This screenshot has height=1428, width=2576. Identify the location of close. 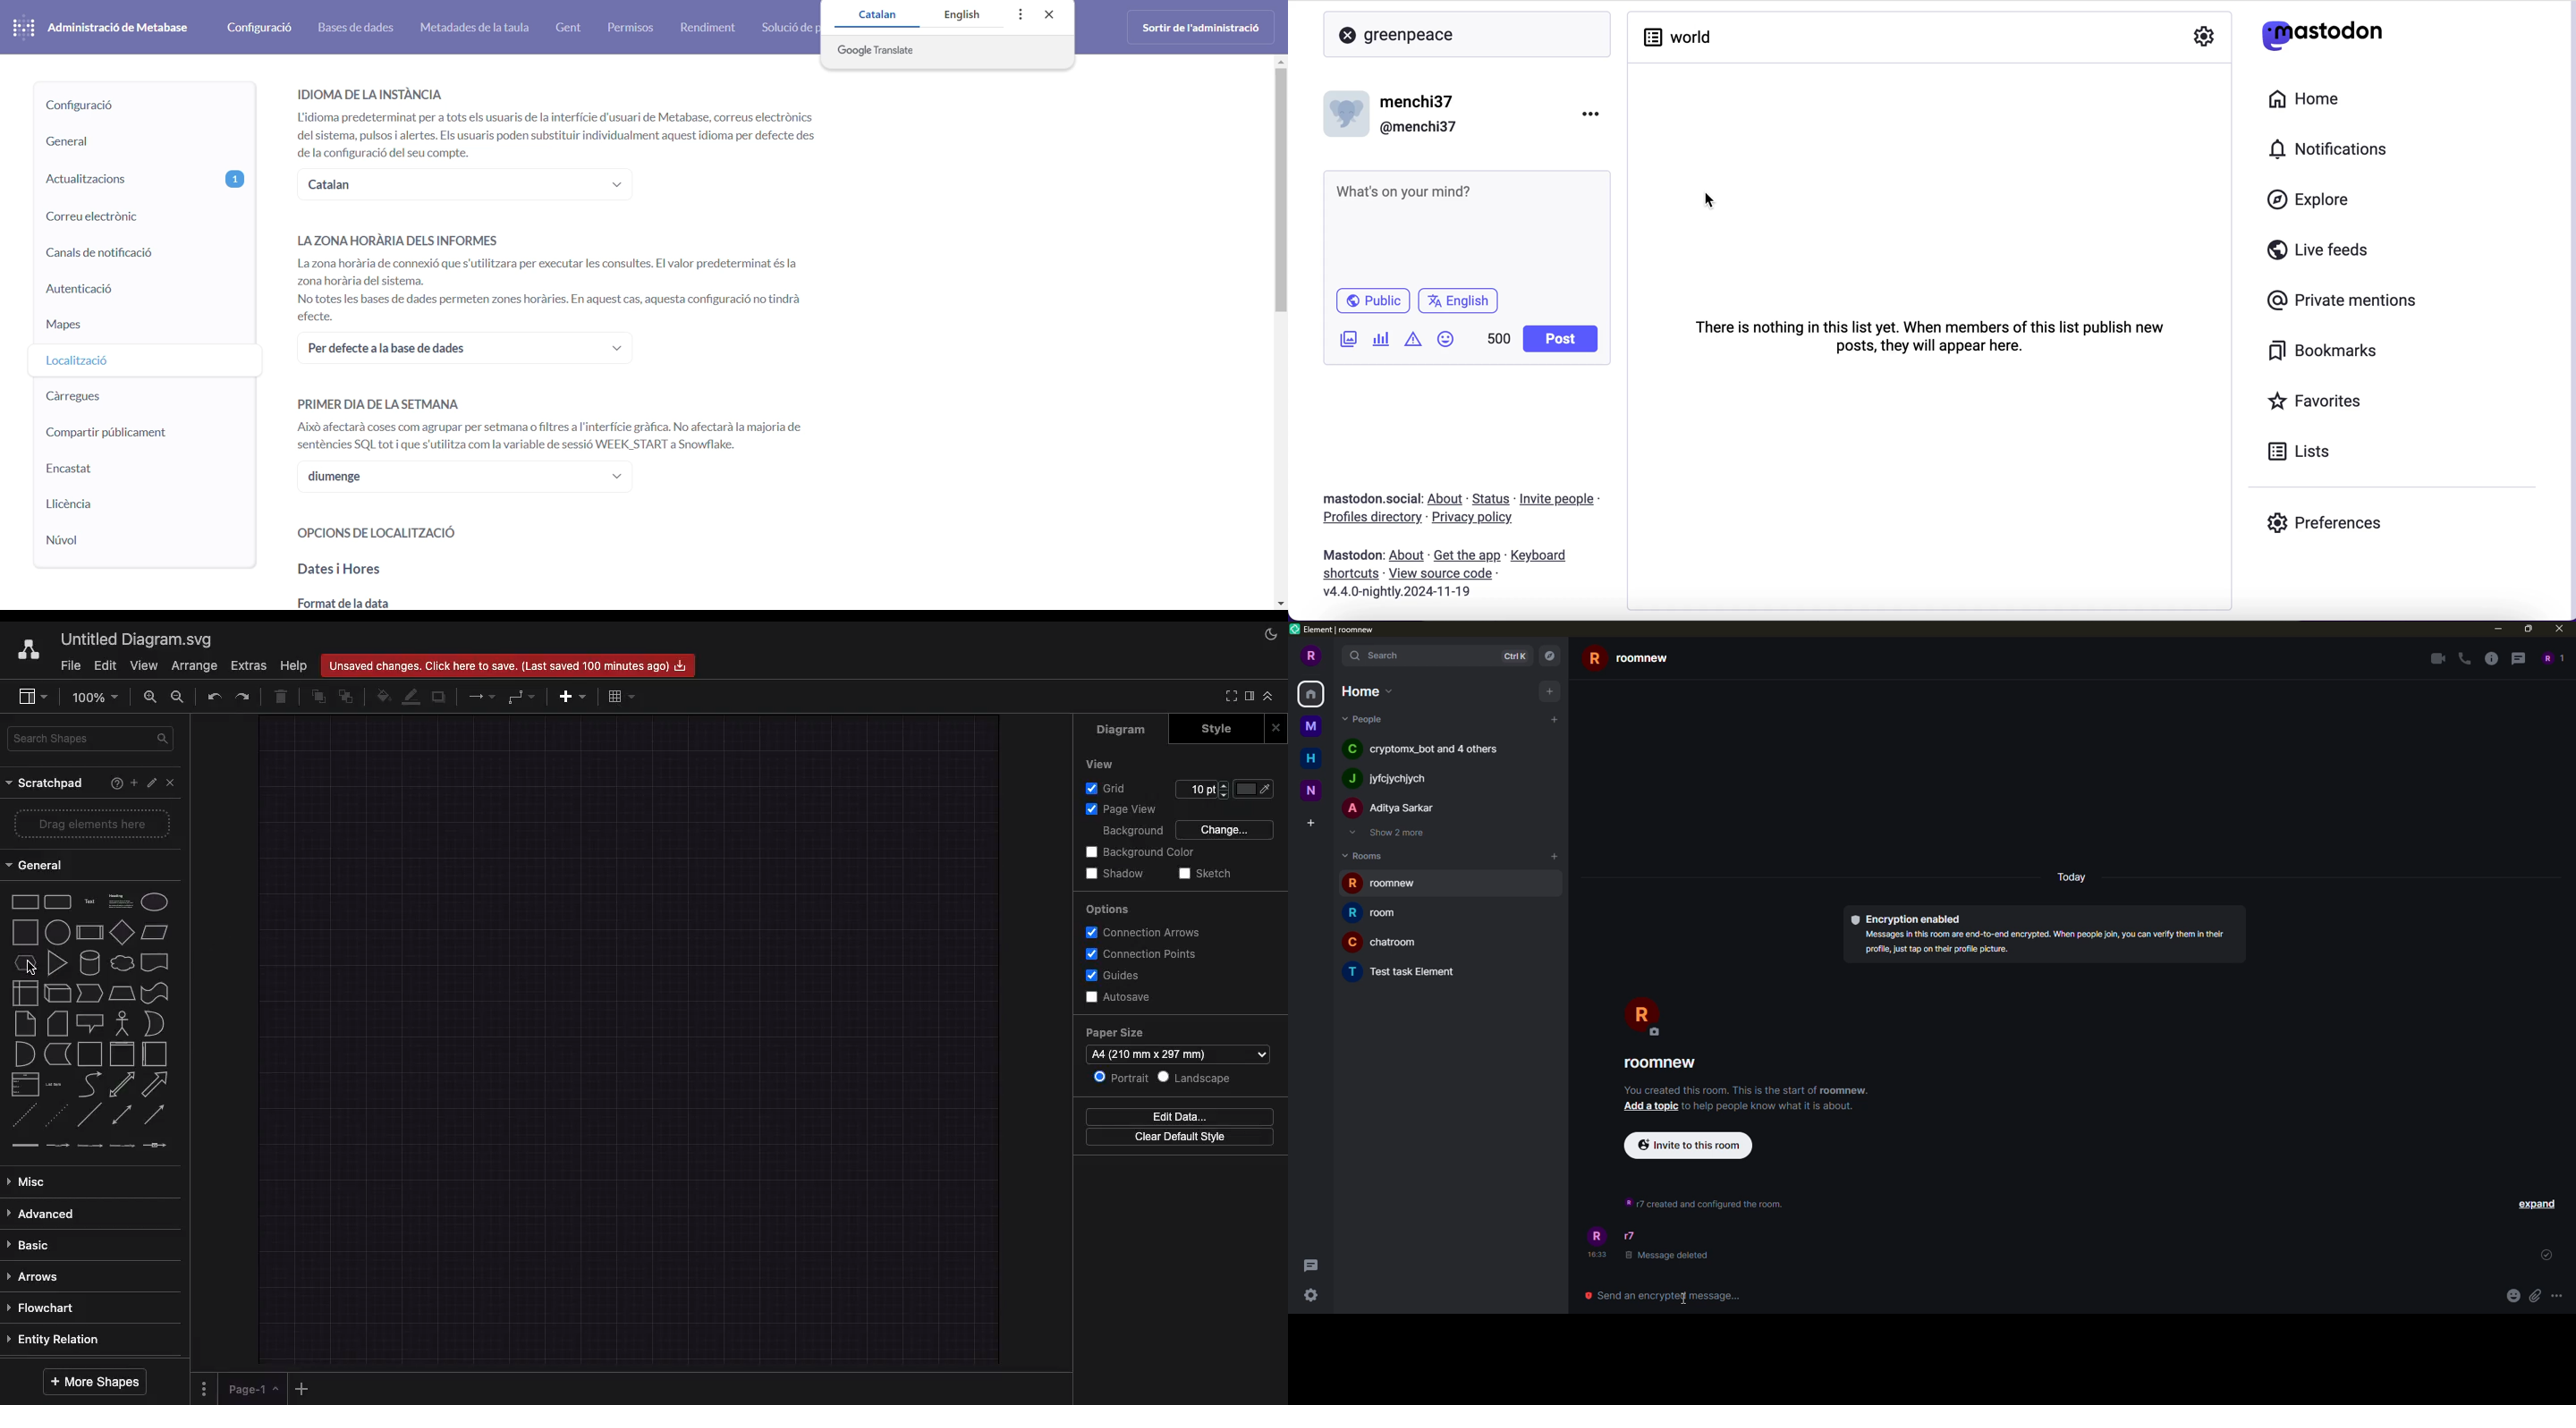
(1348, 36).